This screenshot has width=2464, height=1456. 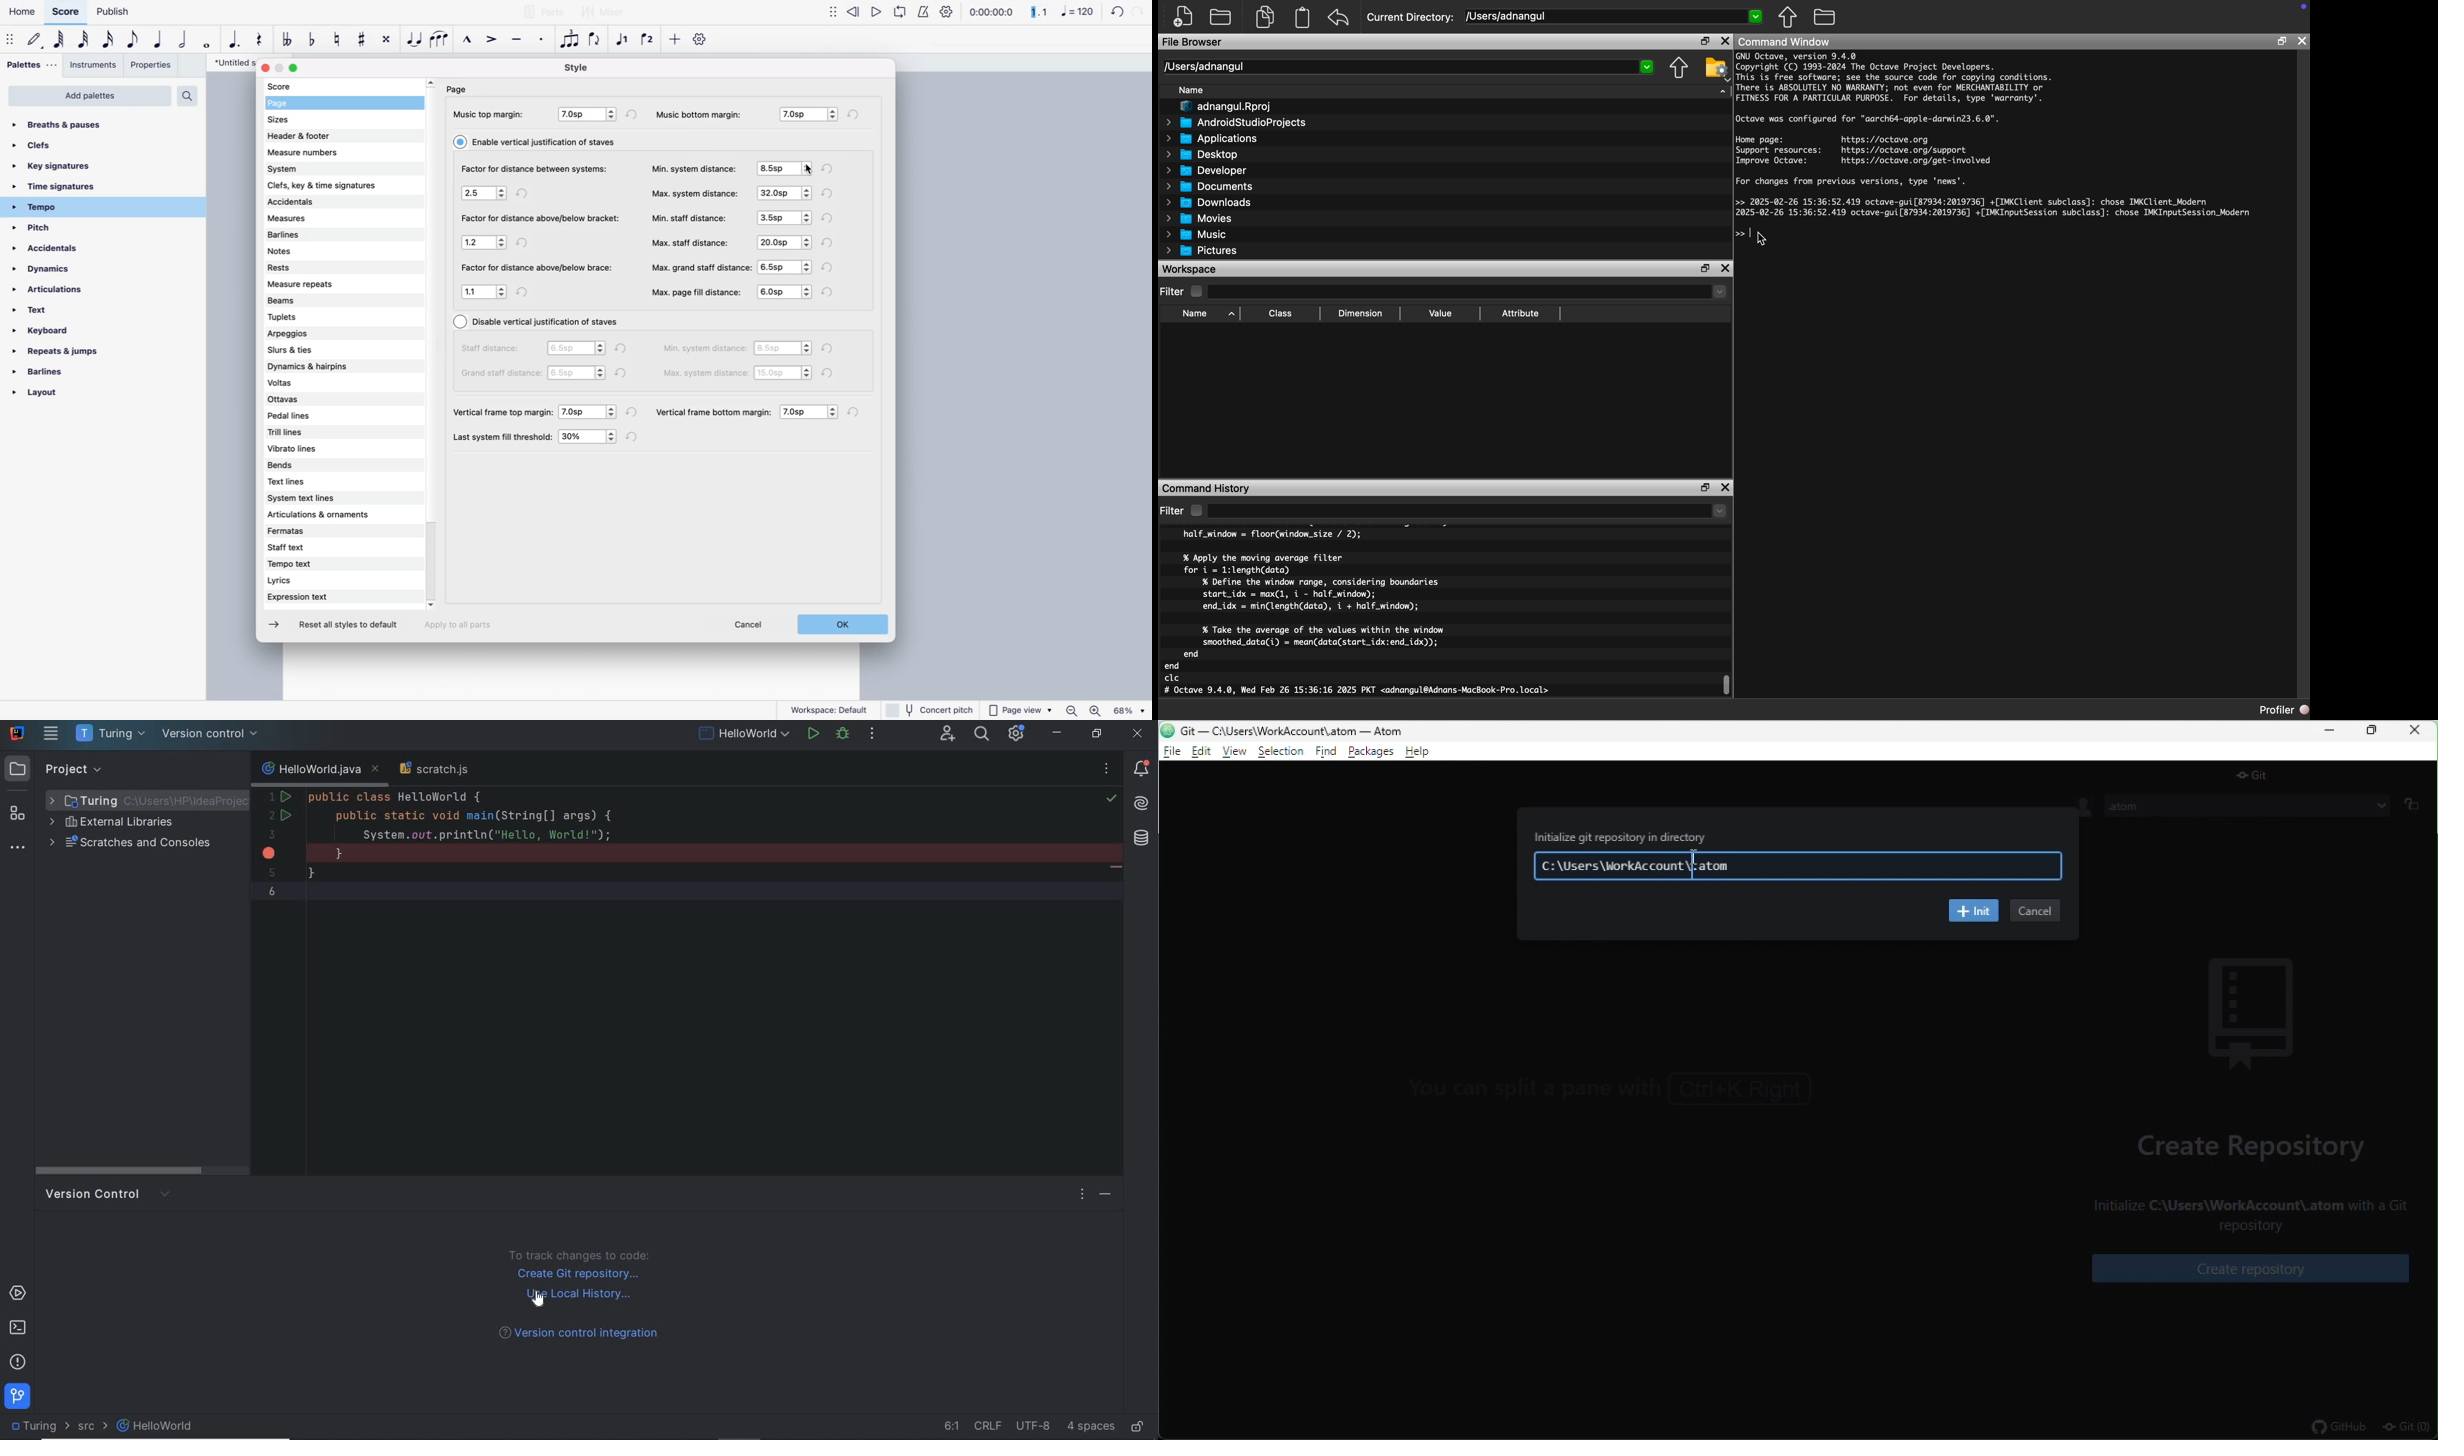 I want to click on 3, so click(x=271, y=834).